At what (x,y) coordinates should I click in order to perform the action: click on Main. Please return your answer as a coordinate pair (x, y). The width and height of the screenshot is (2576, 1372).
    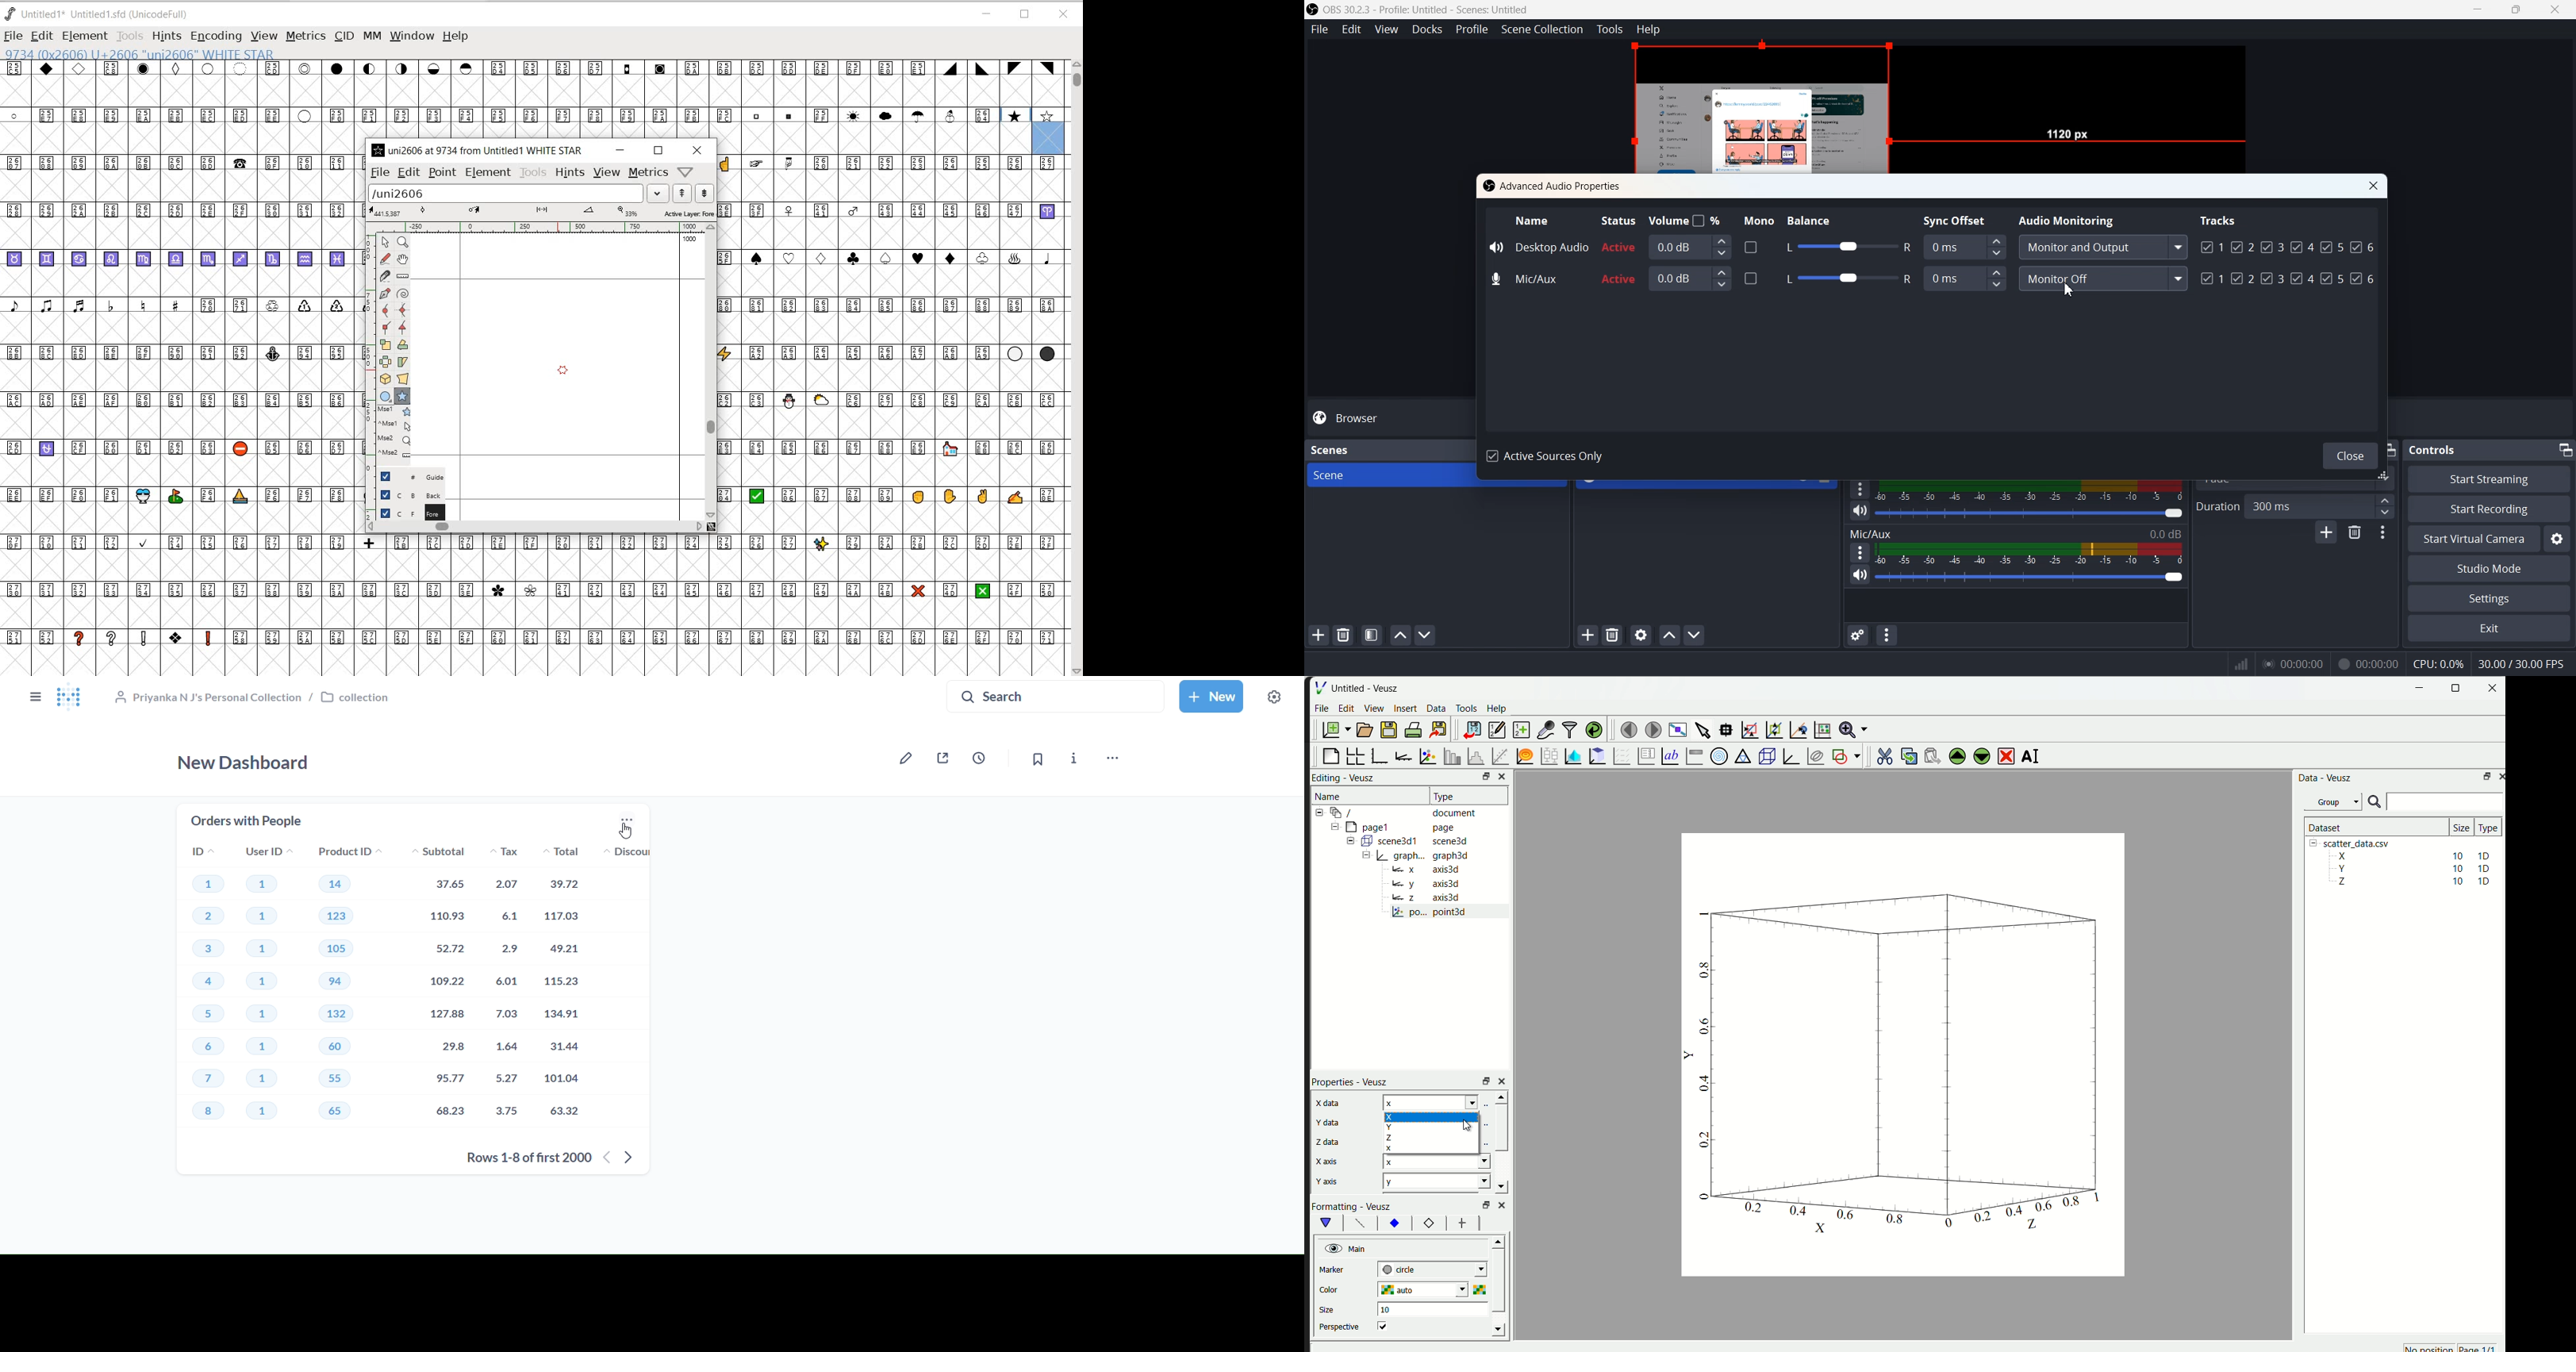
    Looking at the image, I should click on (1349, 1247).